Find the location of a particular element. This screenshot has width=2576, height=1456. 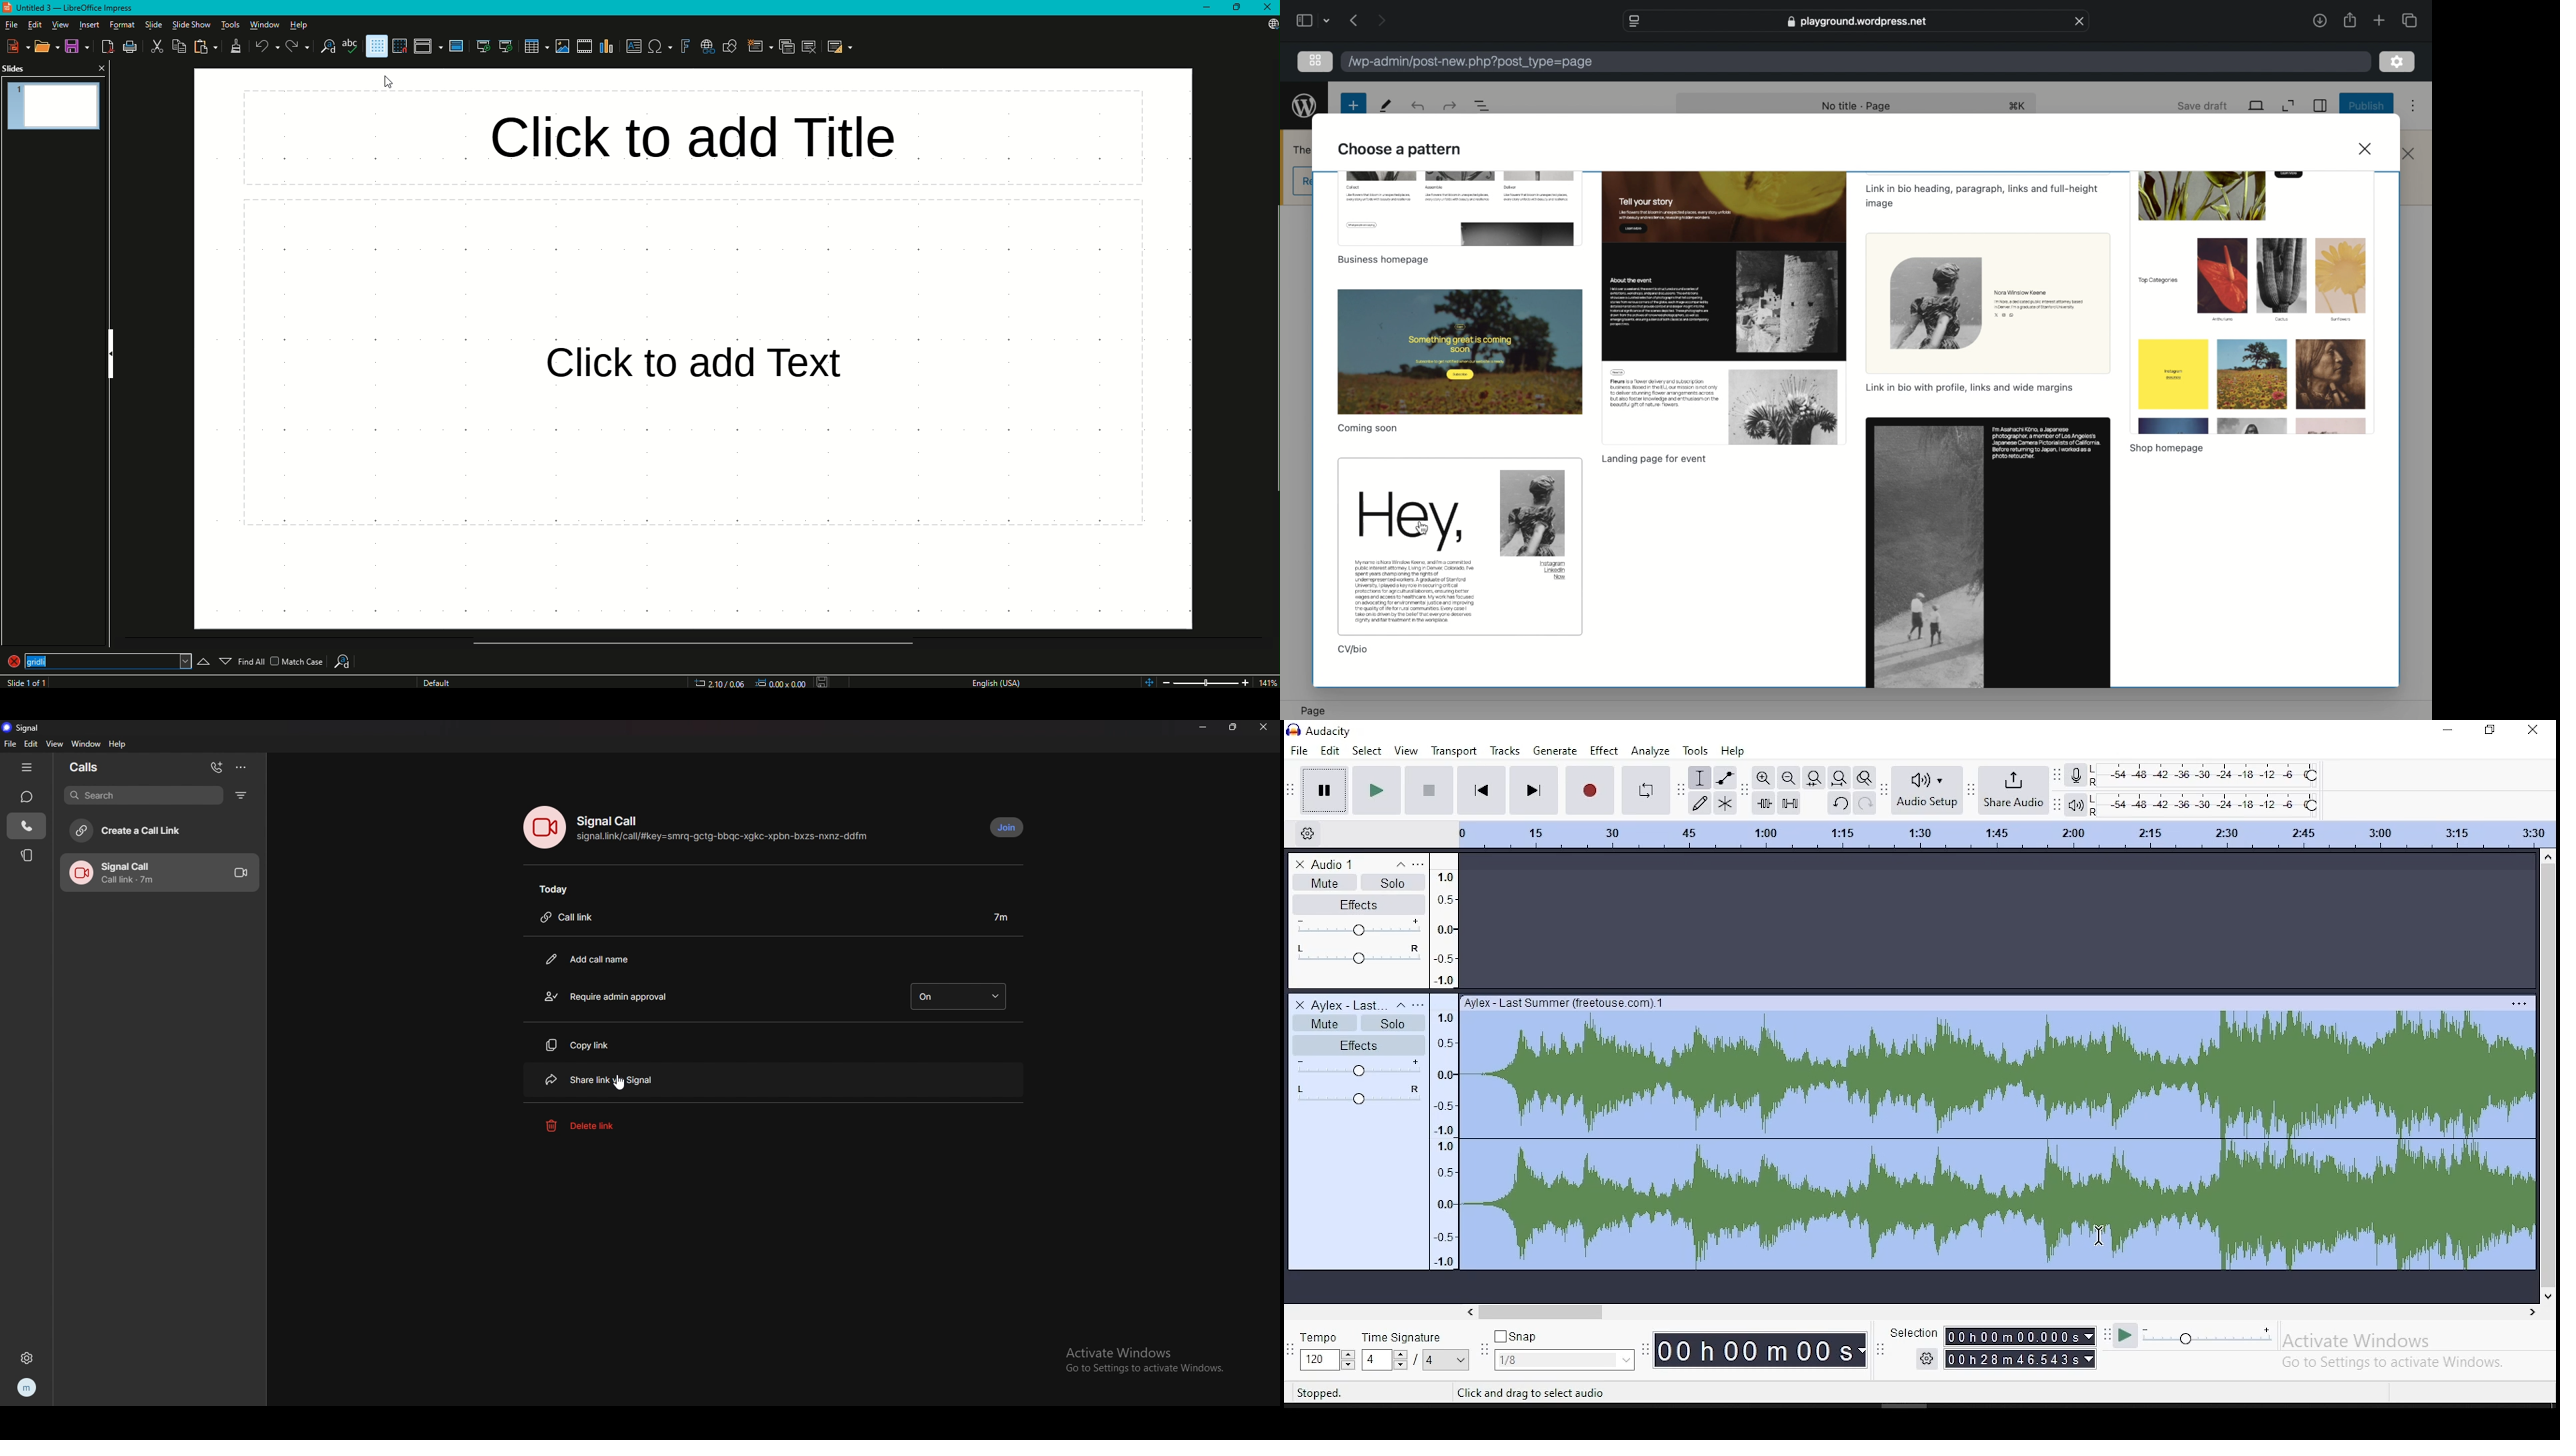

English (USA) is located at coordinates (1000, 680).